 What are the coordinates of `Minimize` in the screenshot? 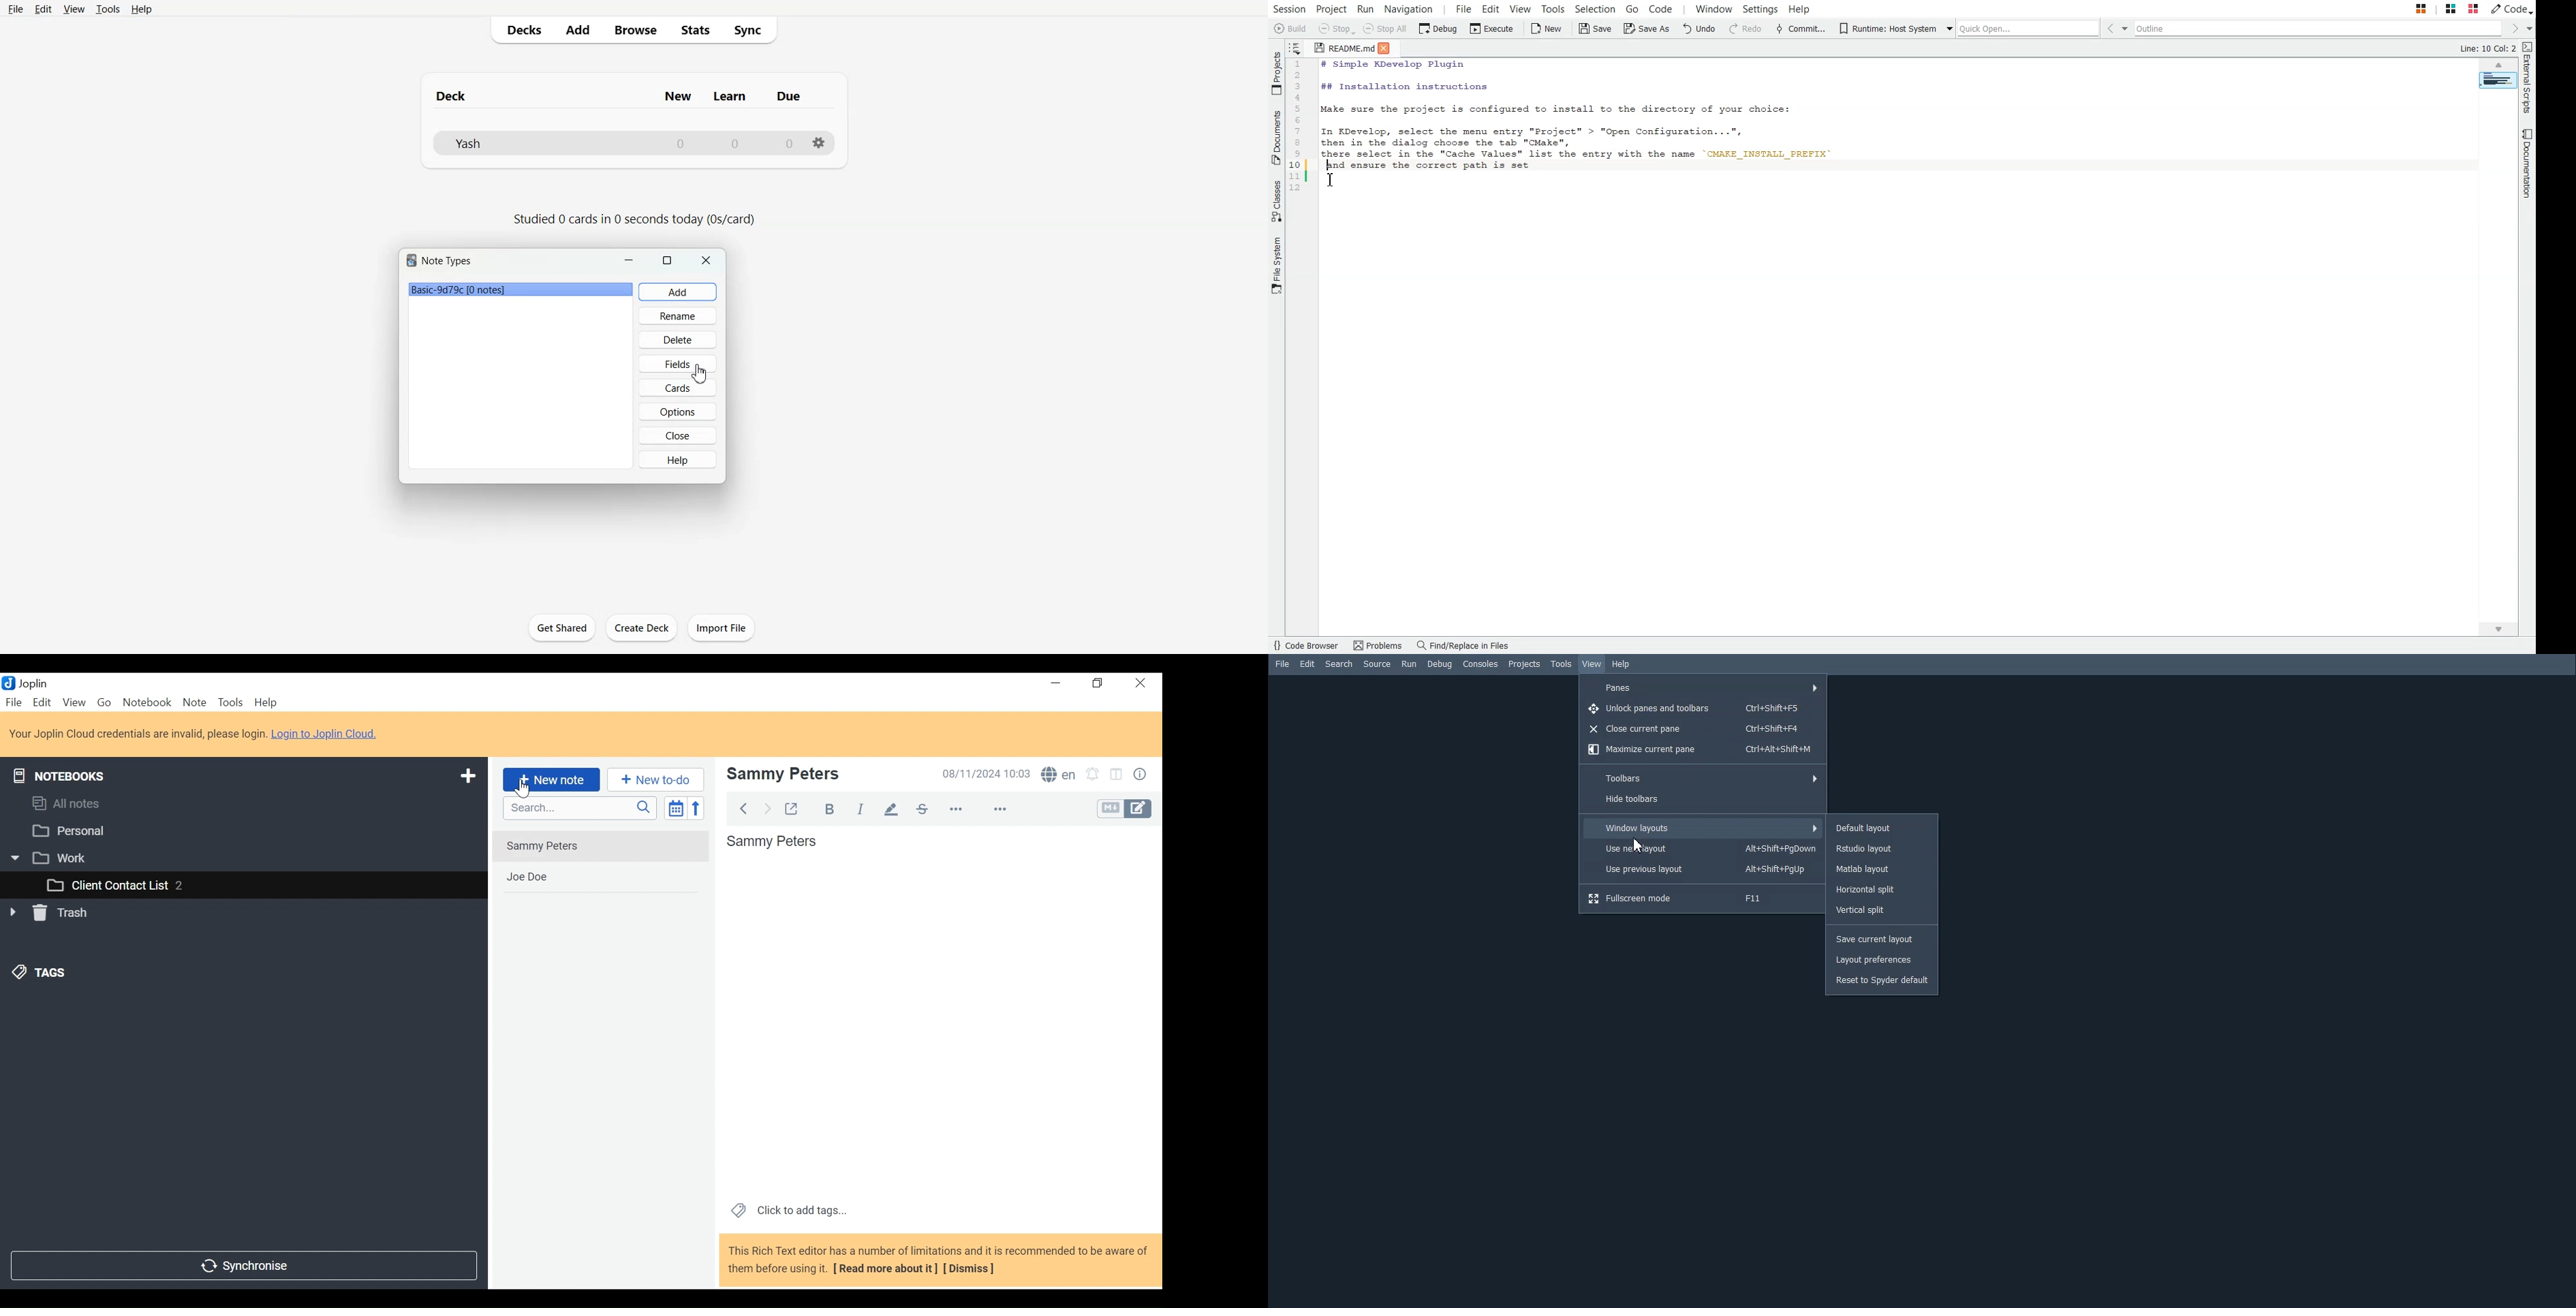 It's located at (629, 260).